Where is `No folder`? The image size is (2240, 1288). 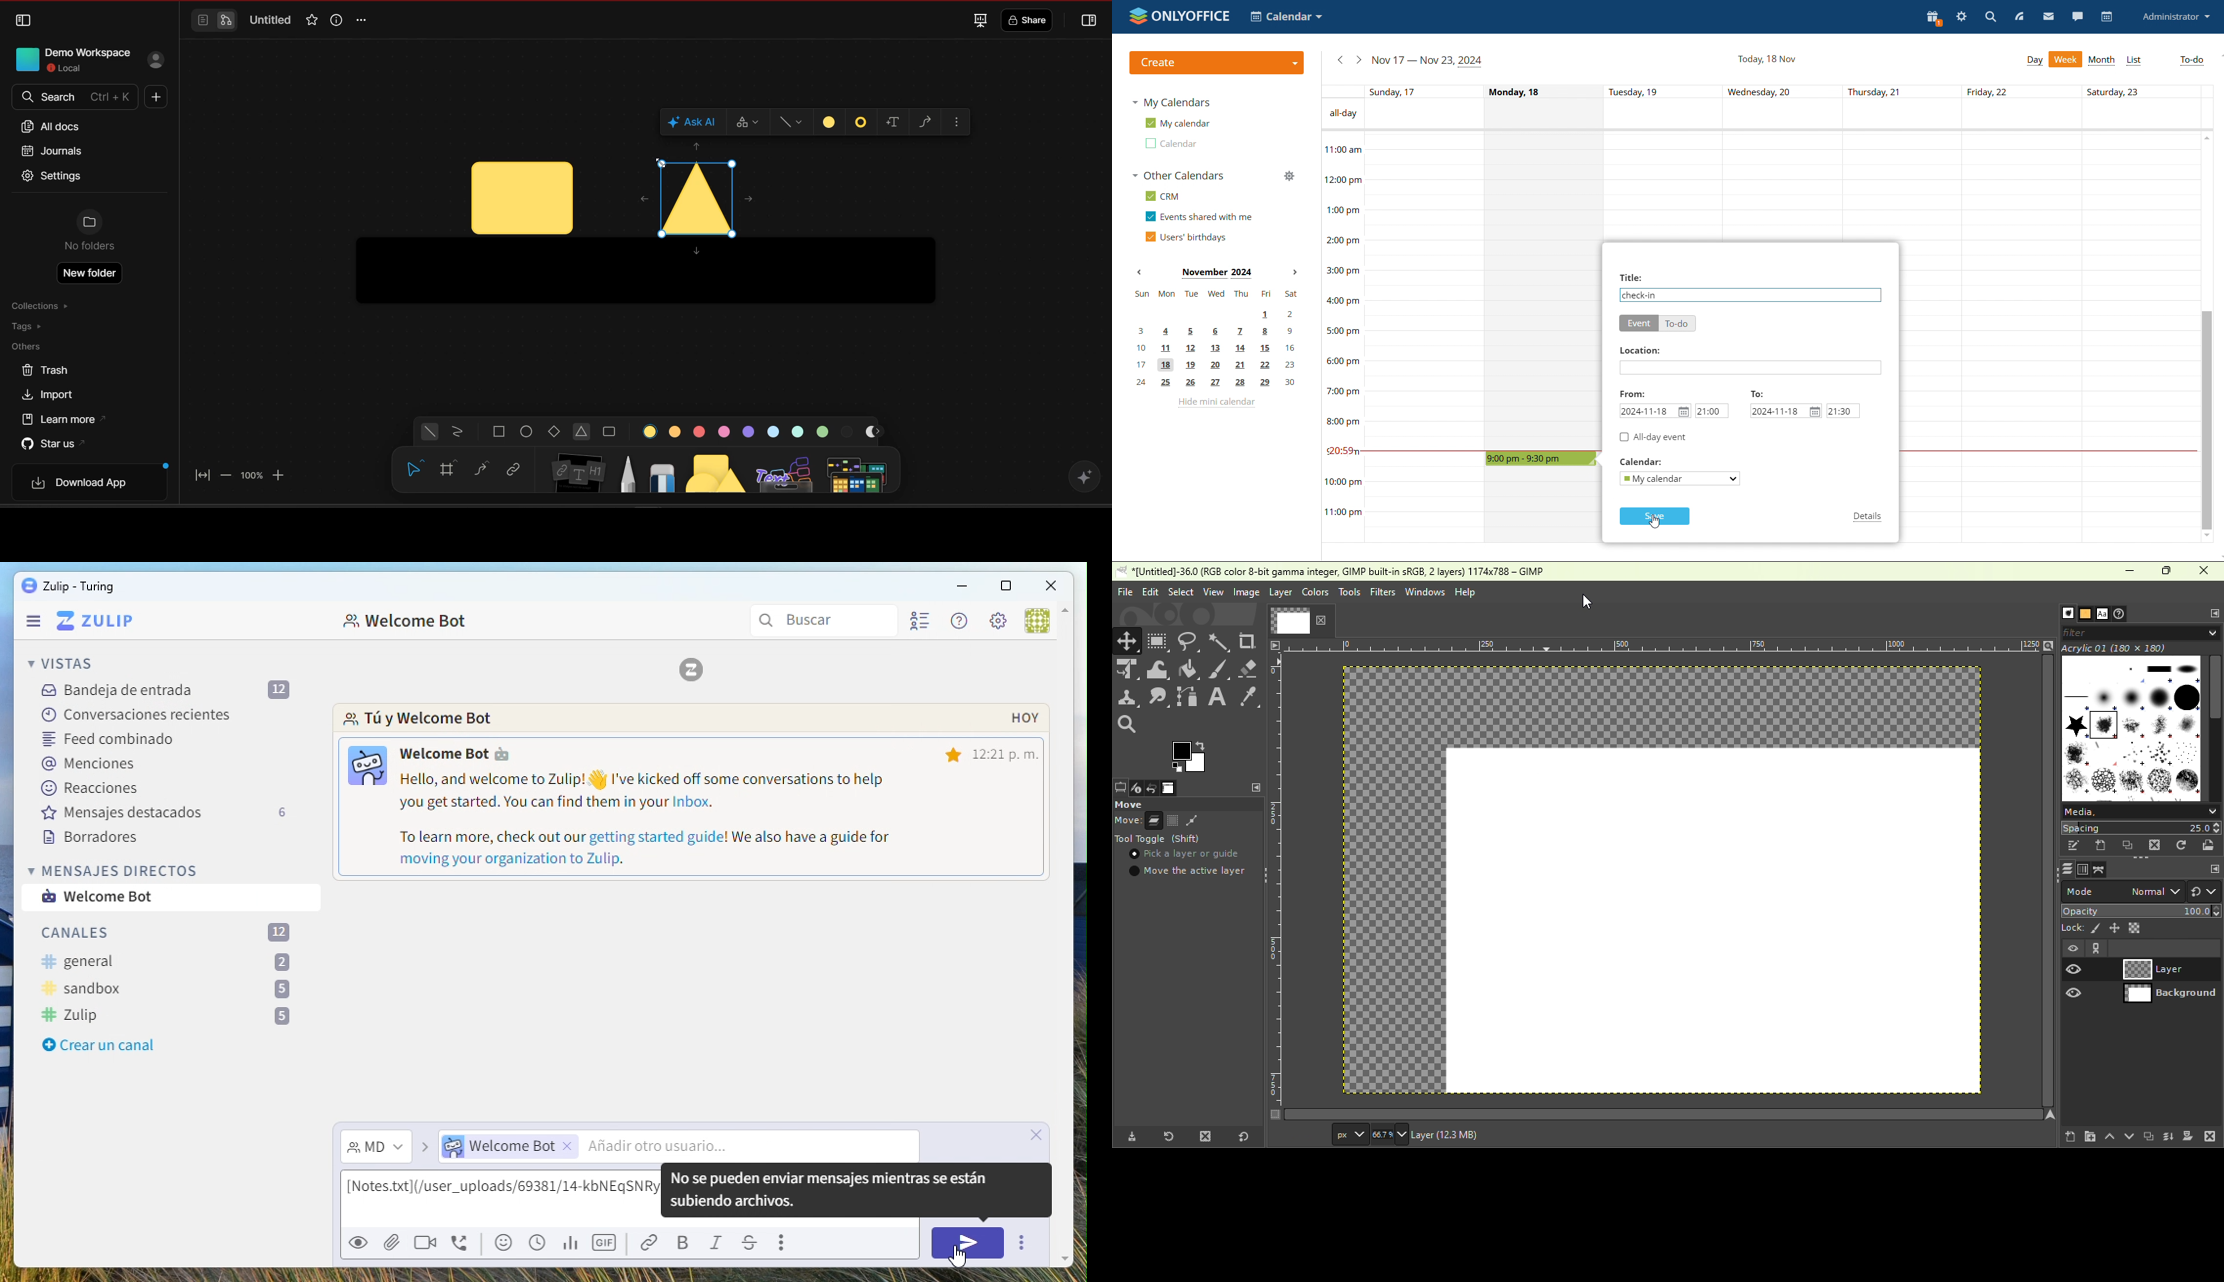 No folder is located at coordinates (90, 233).